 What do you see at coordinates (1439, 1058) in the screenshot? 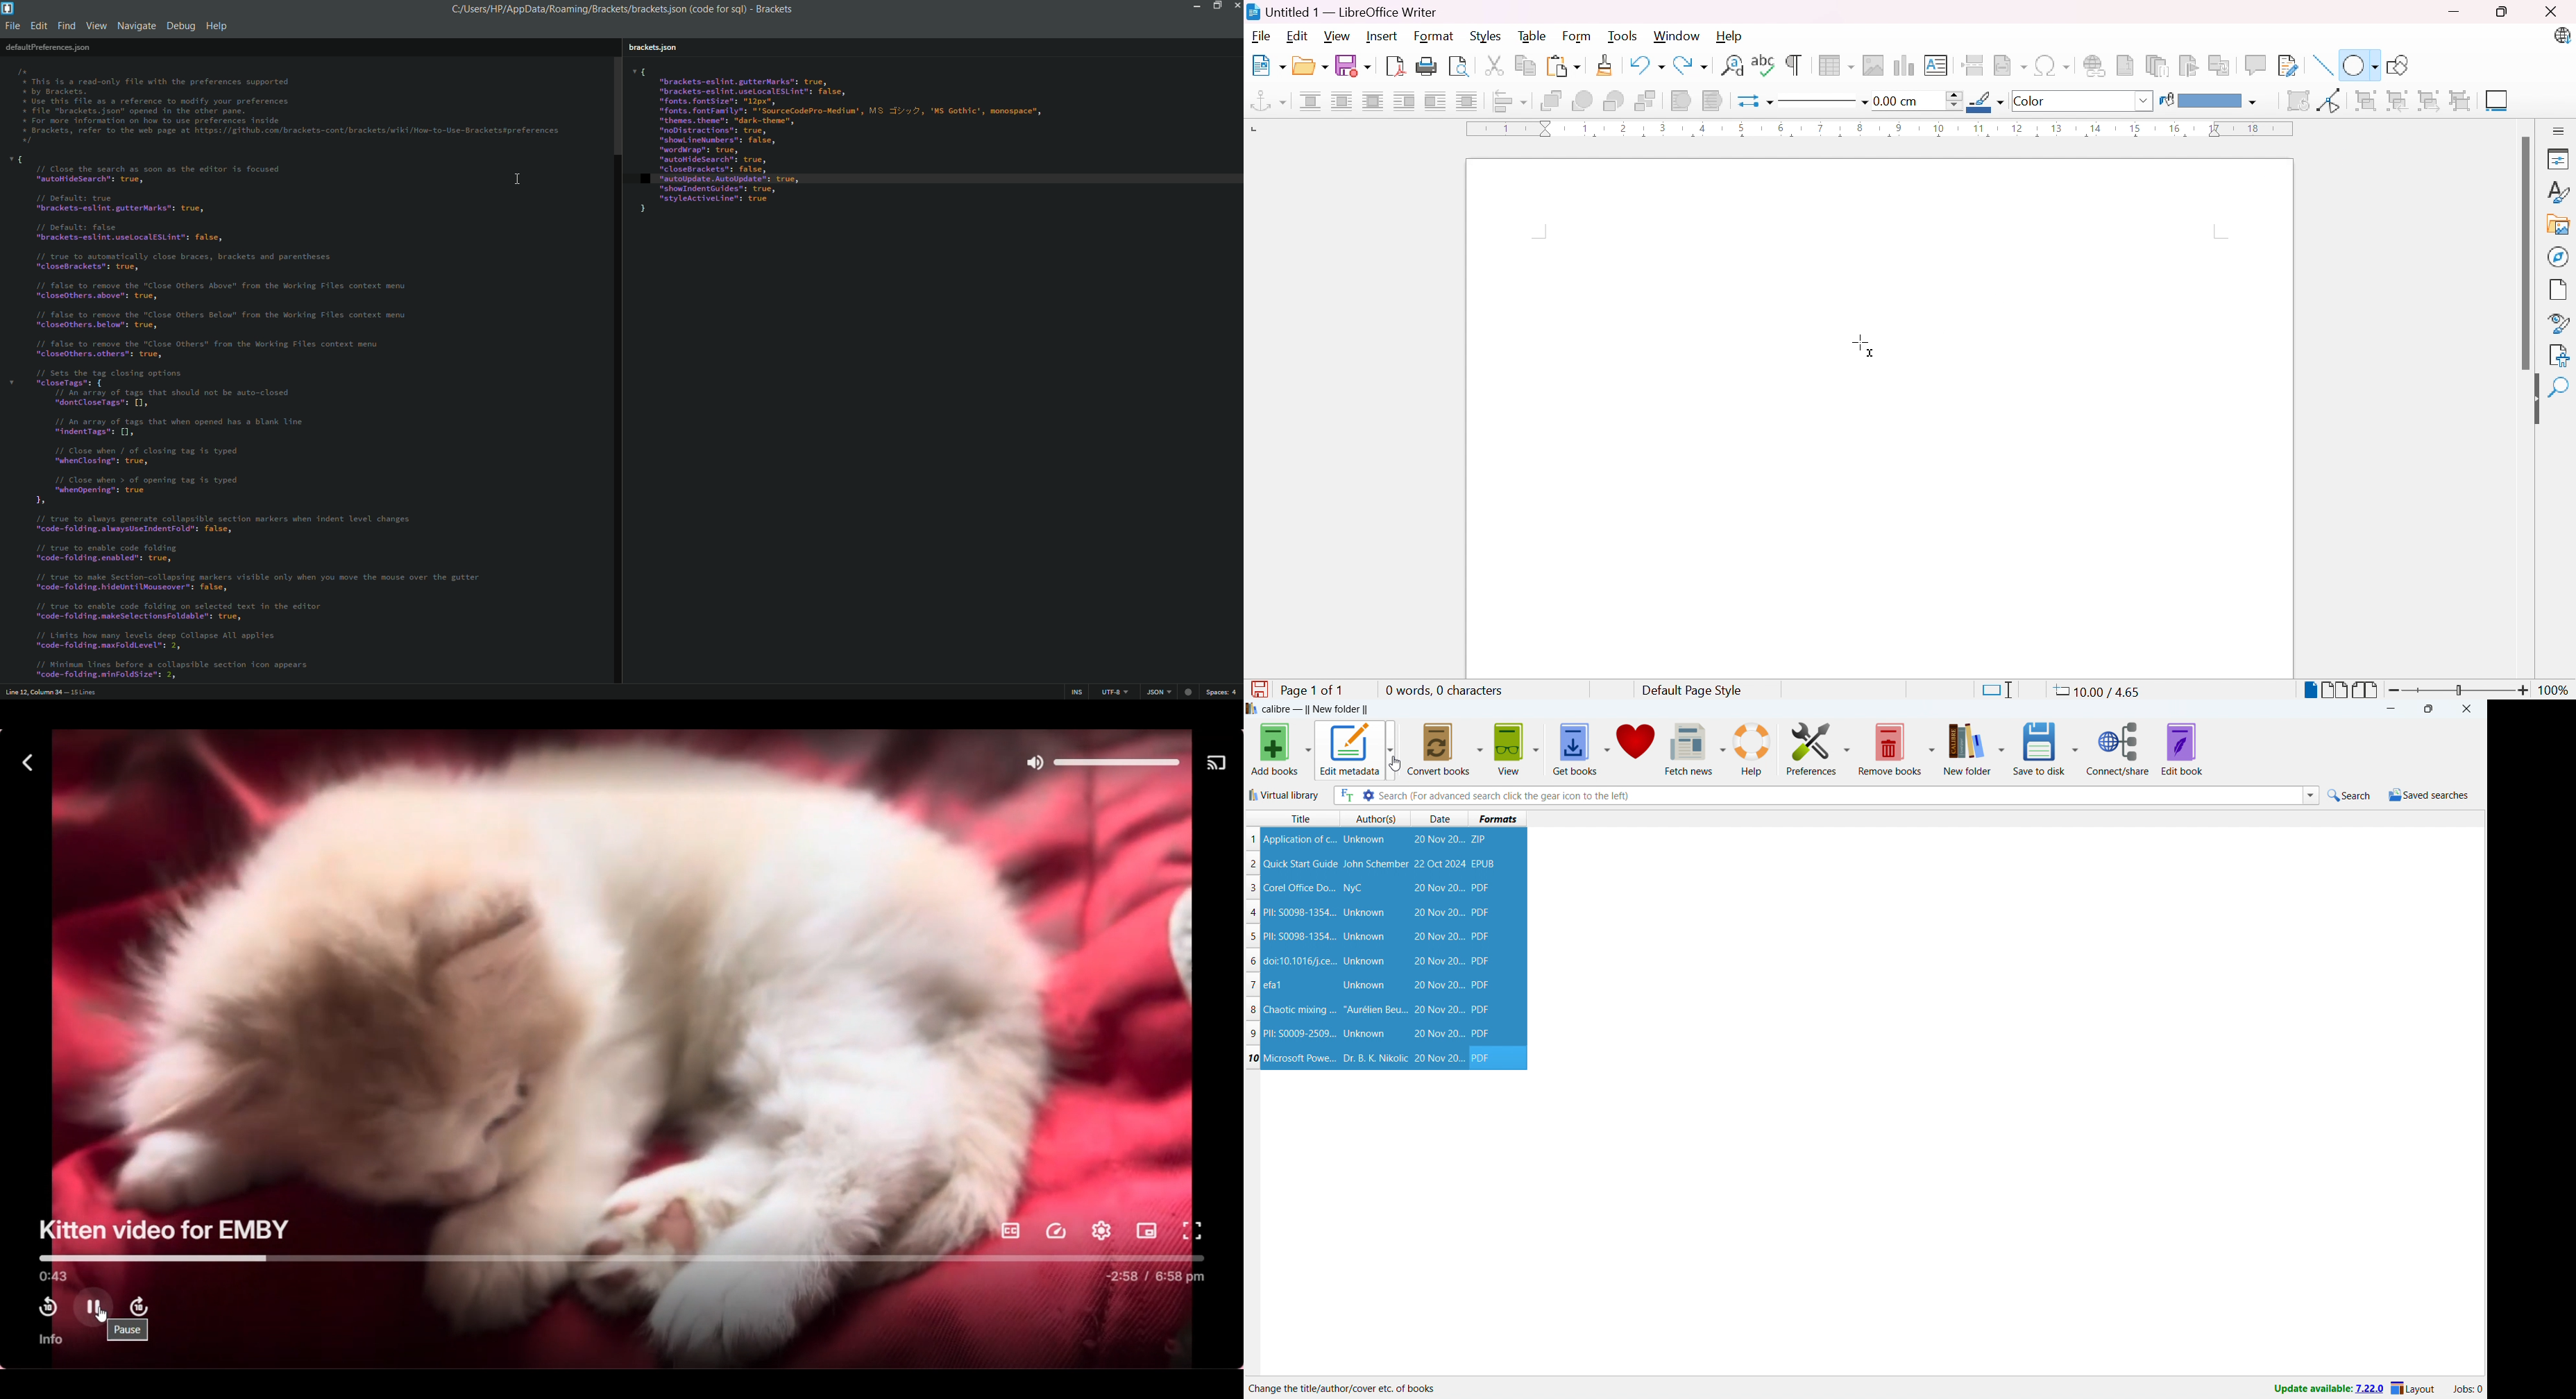
I see `20 Nov 20...` at bounding box center [1439, 1058].